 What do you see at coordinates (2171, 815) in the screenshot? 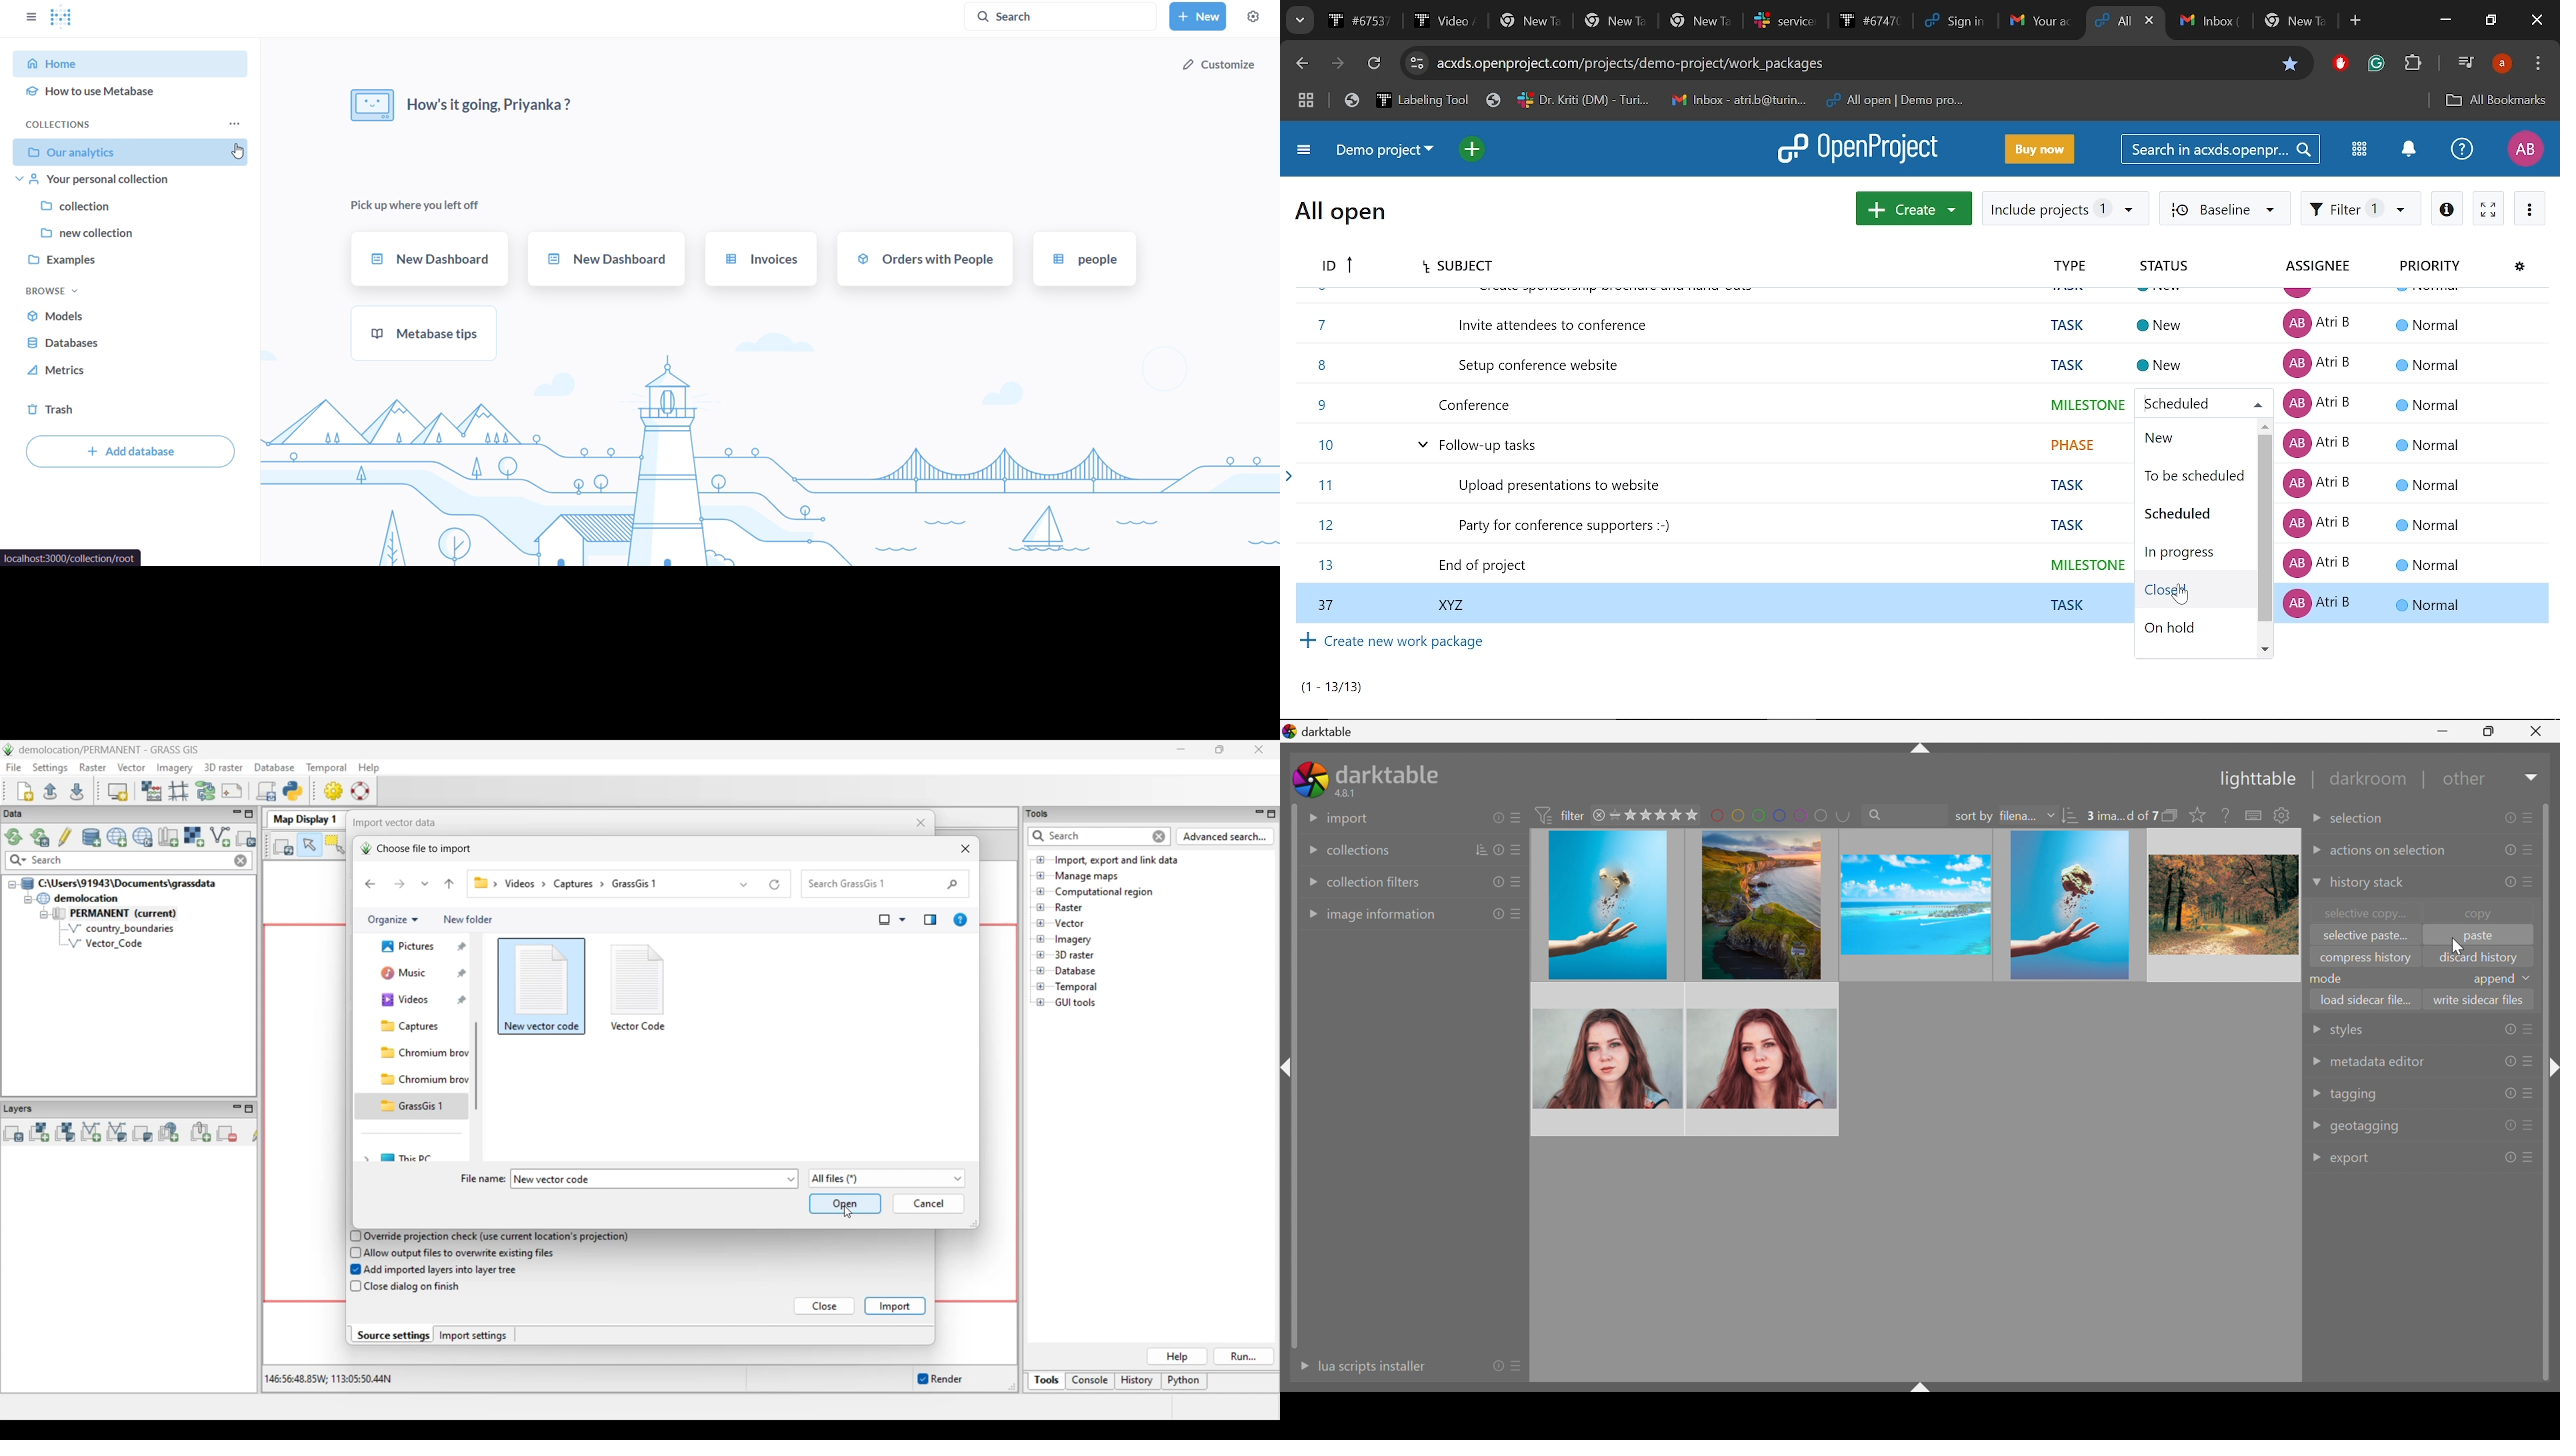
I see `collapse grouped images` at bounding box center [2171, 815].